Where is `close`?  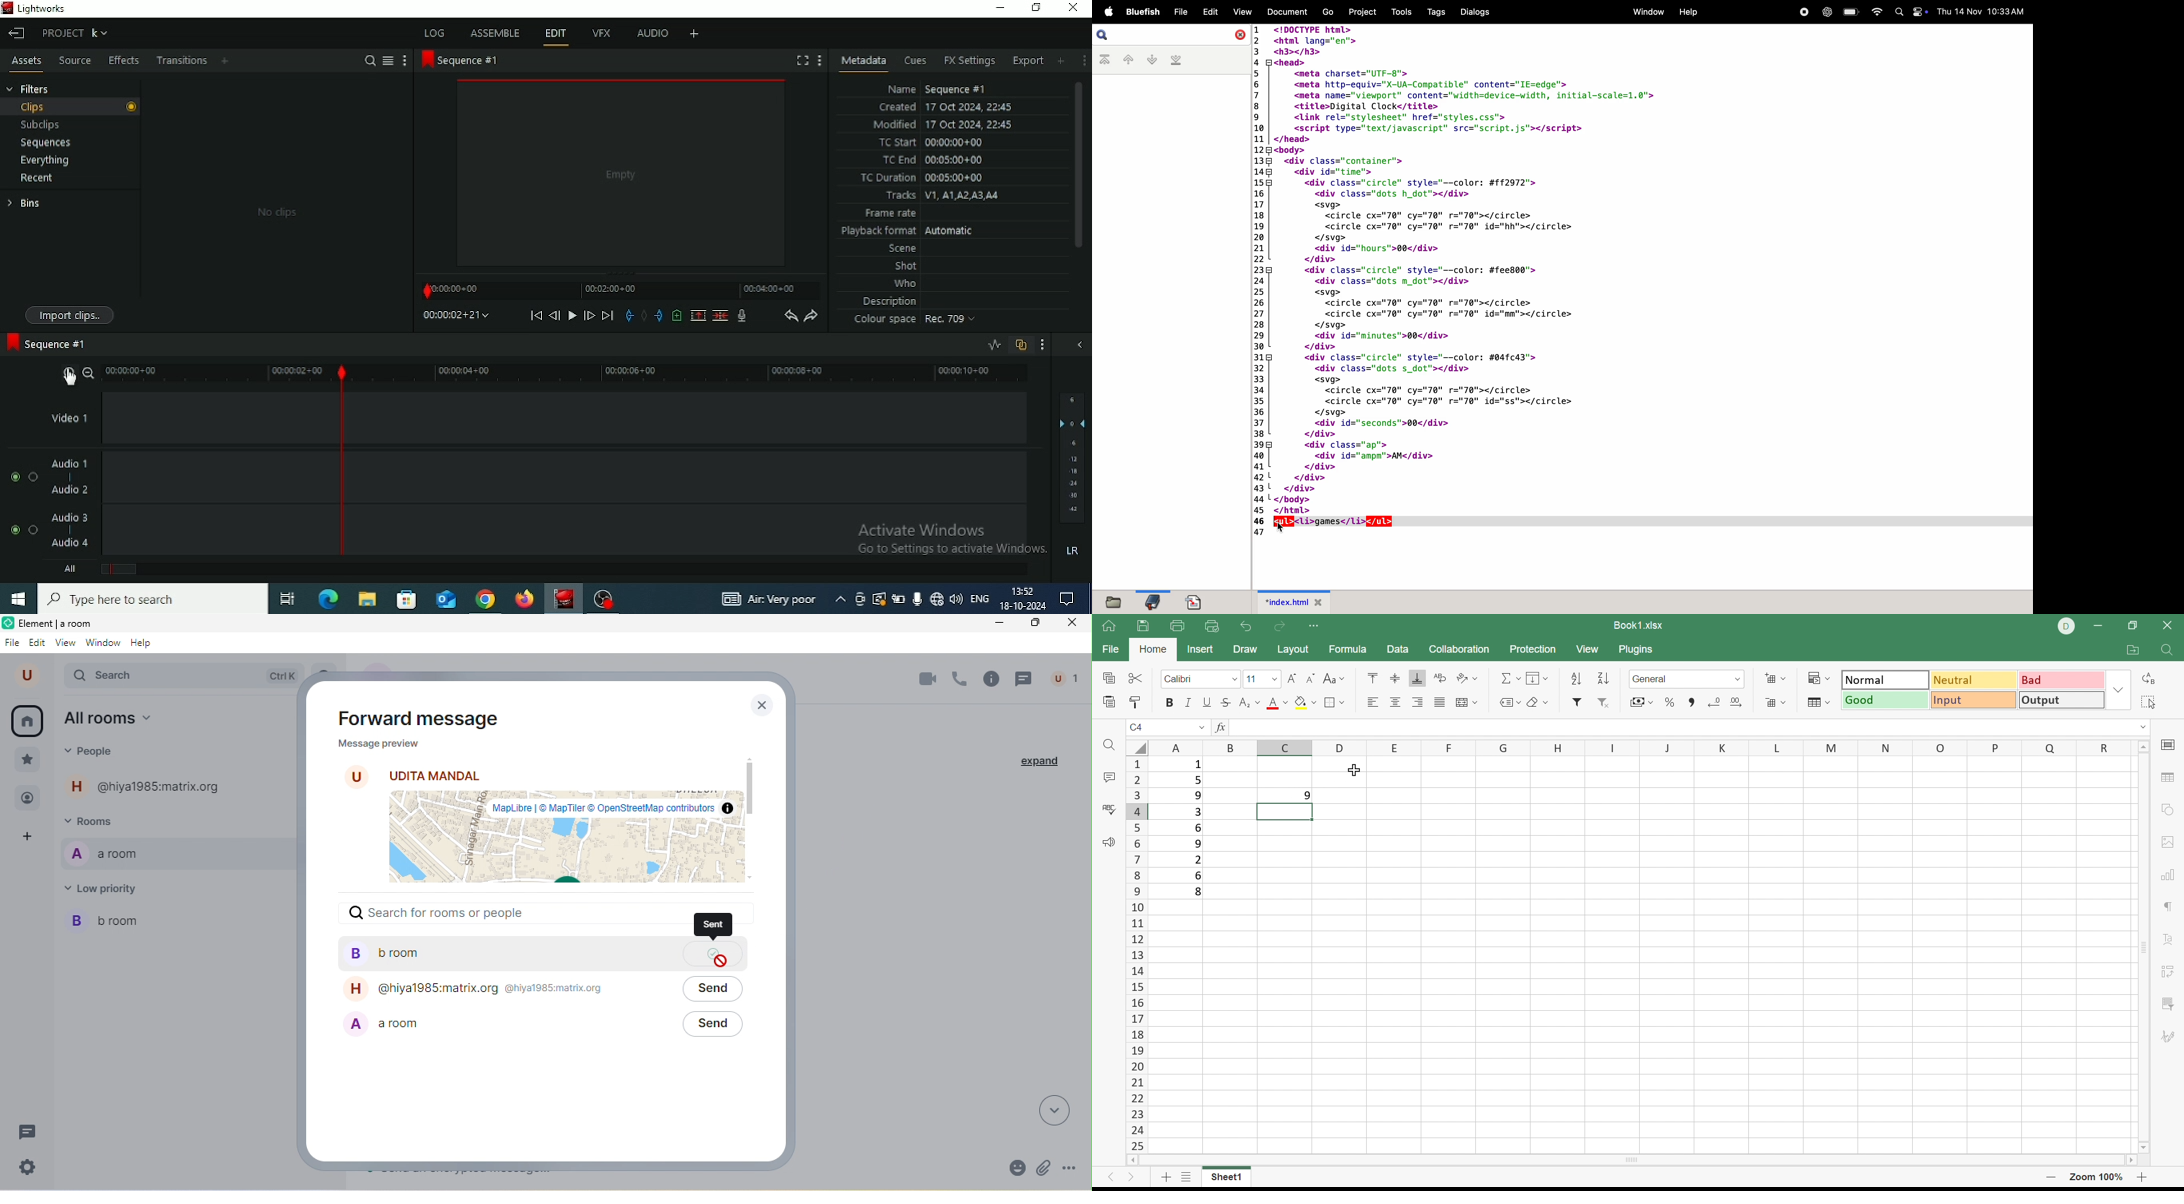
close is located at coordinates (1071, 623).